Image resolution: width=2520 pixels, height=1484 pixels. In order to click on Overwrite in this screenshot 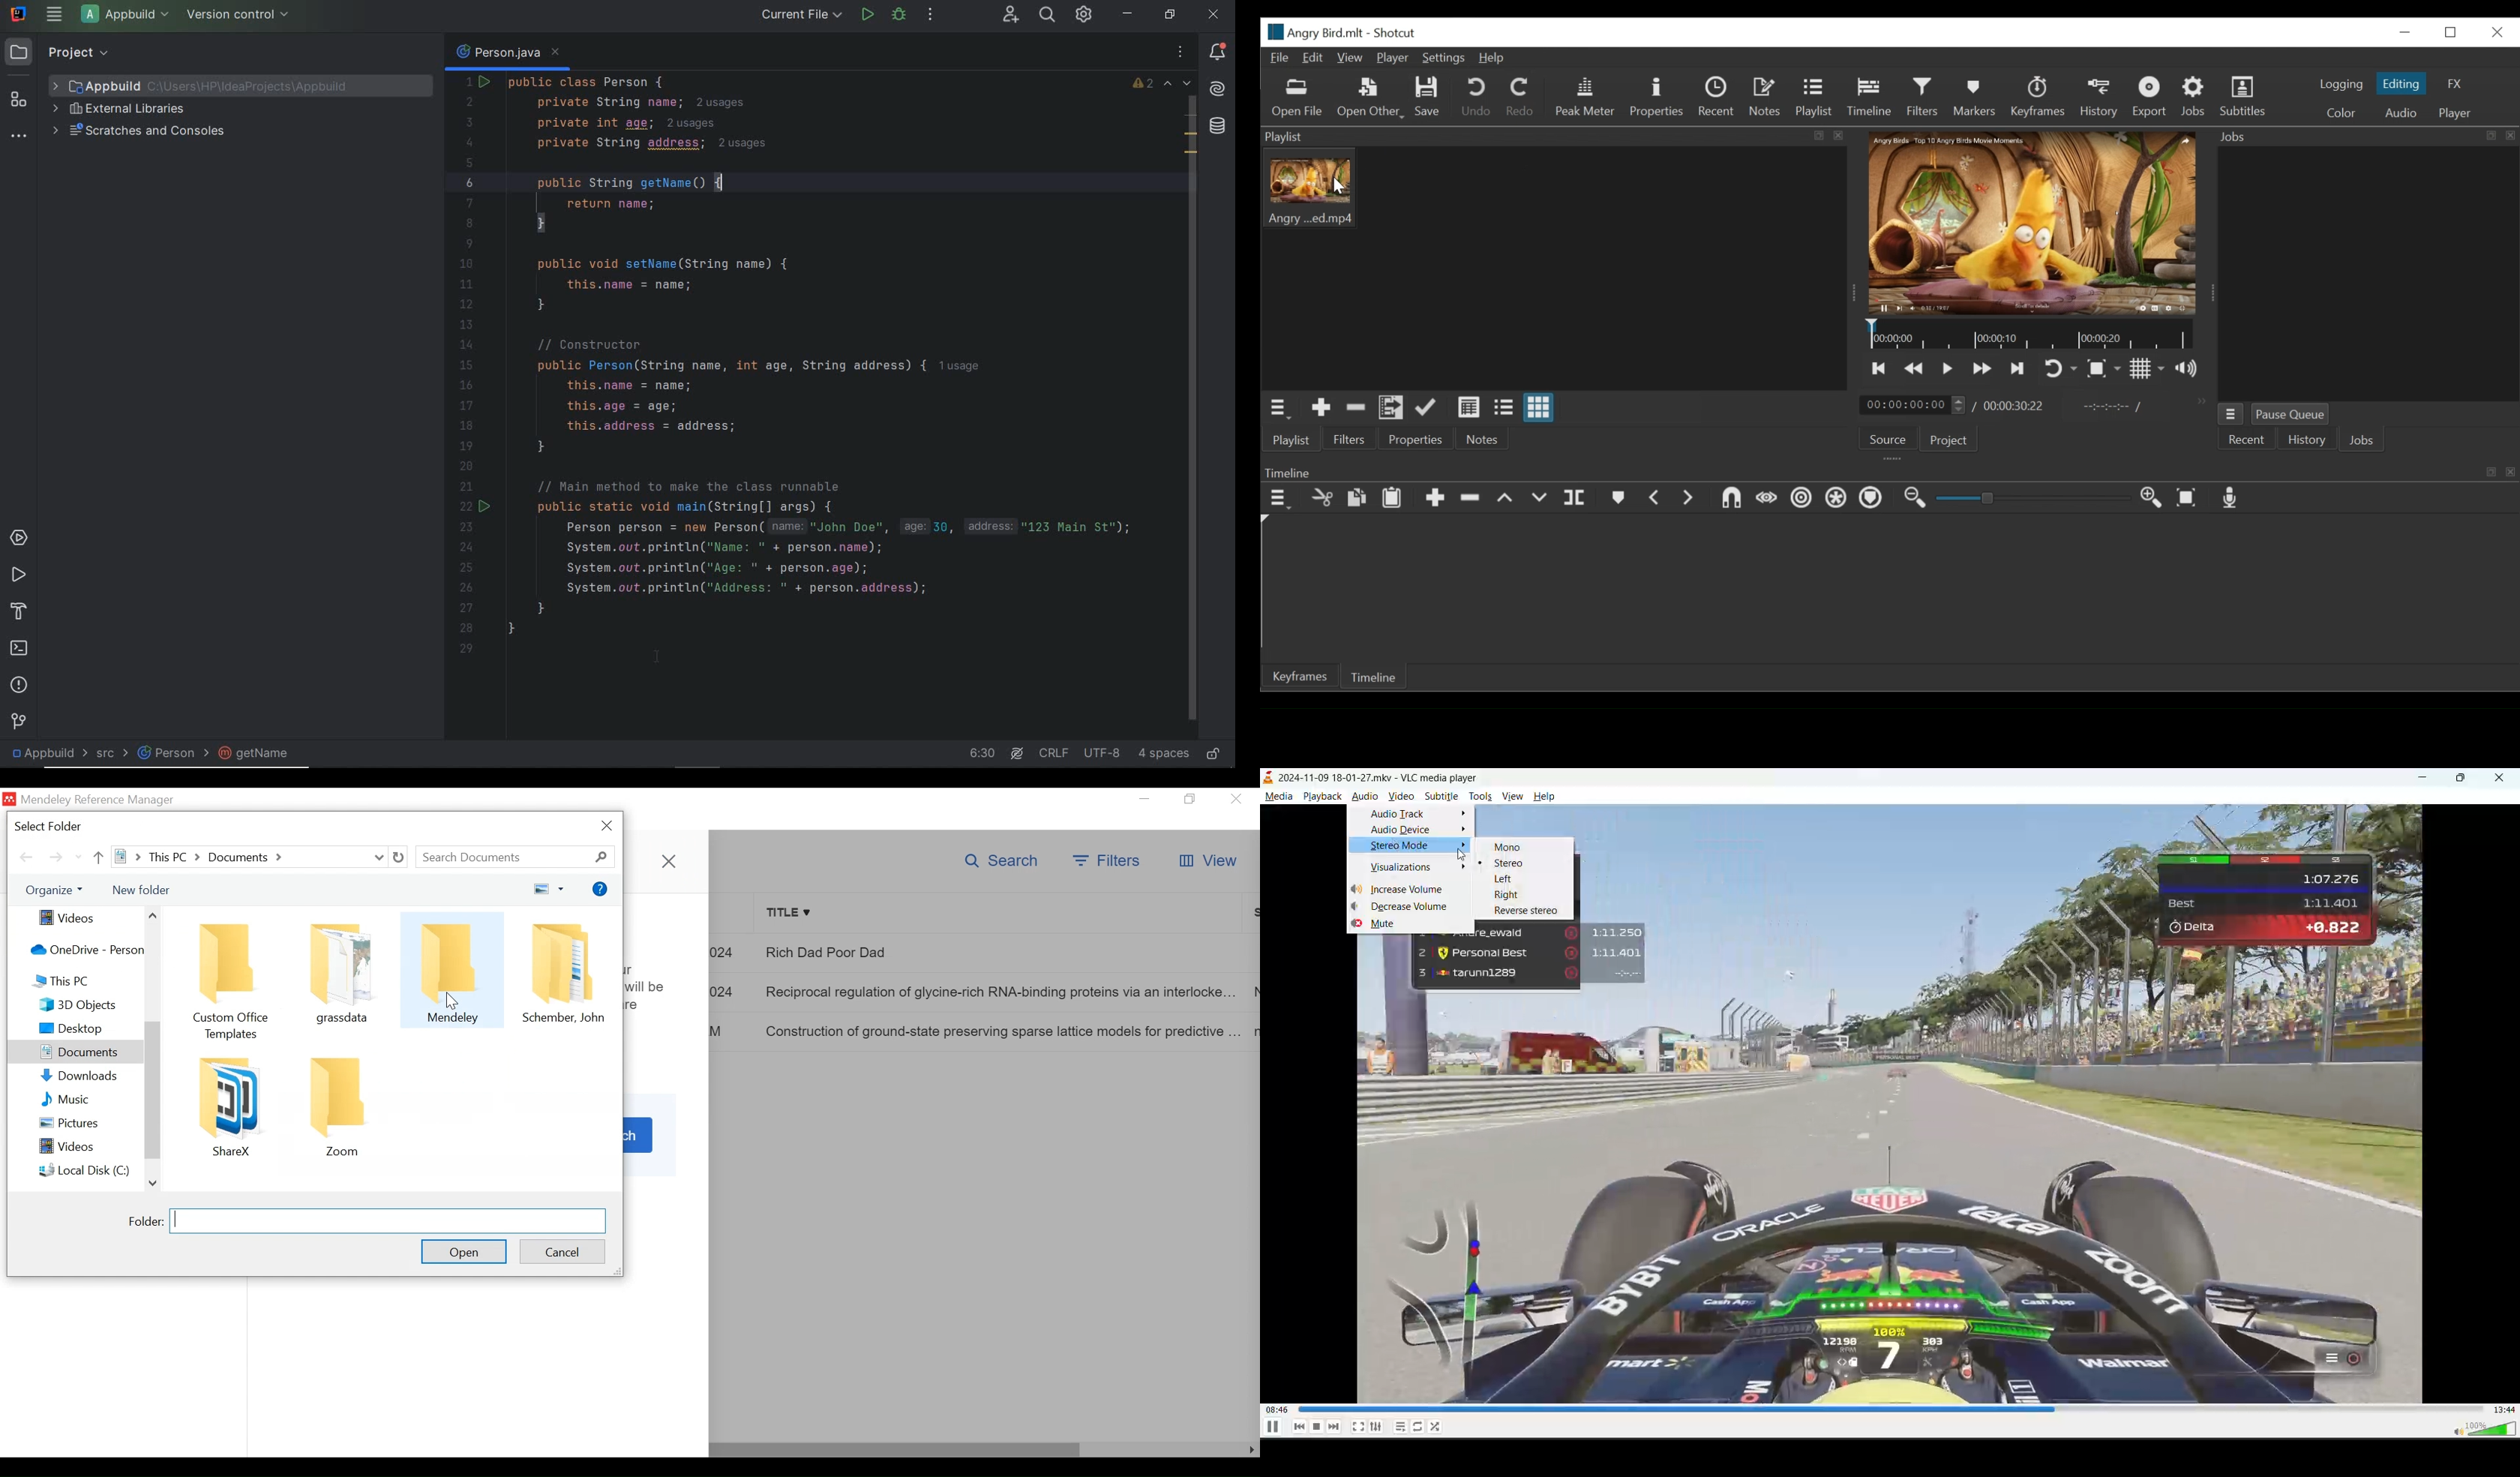, I will do `click(1540, 500)`.